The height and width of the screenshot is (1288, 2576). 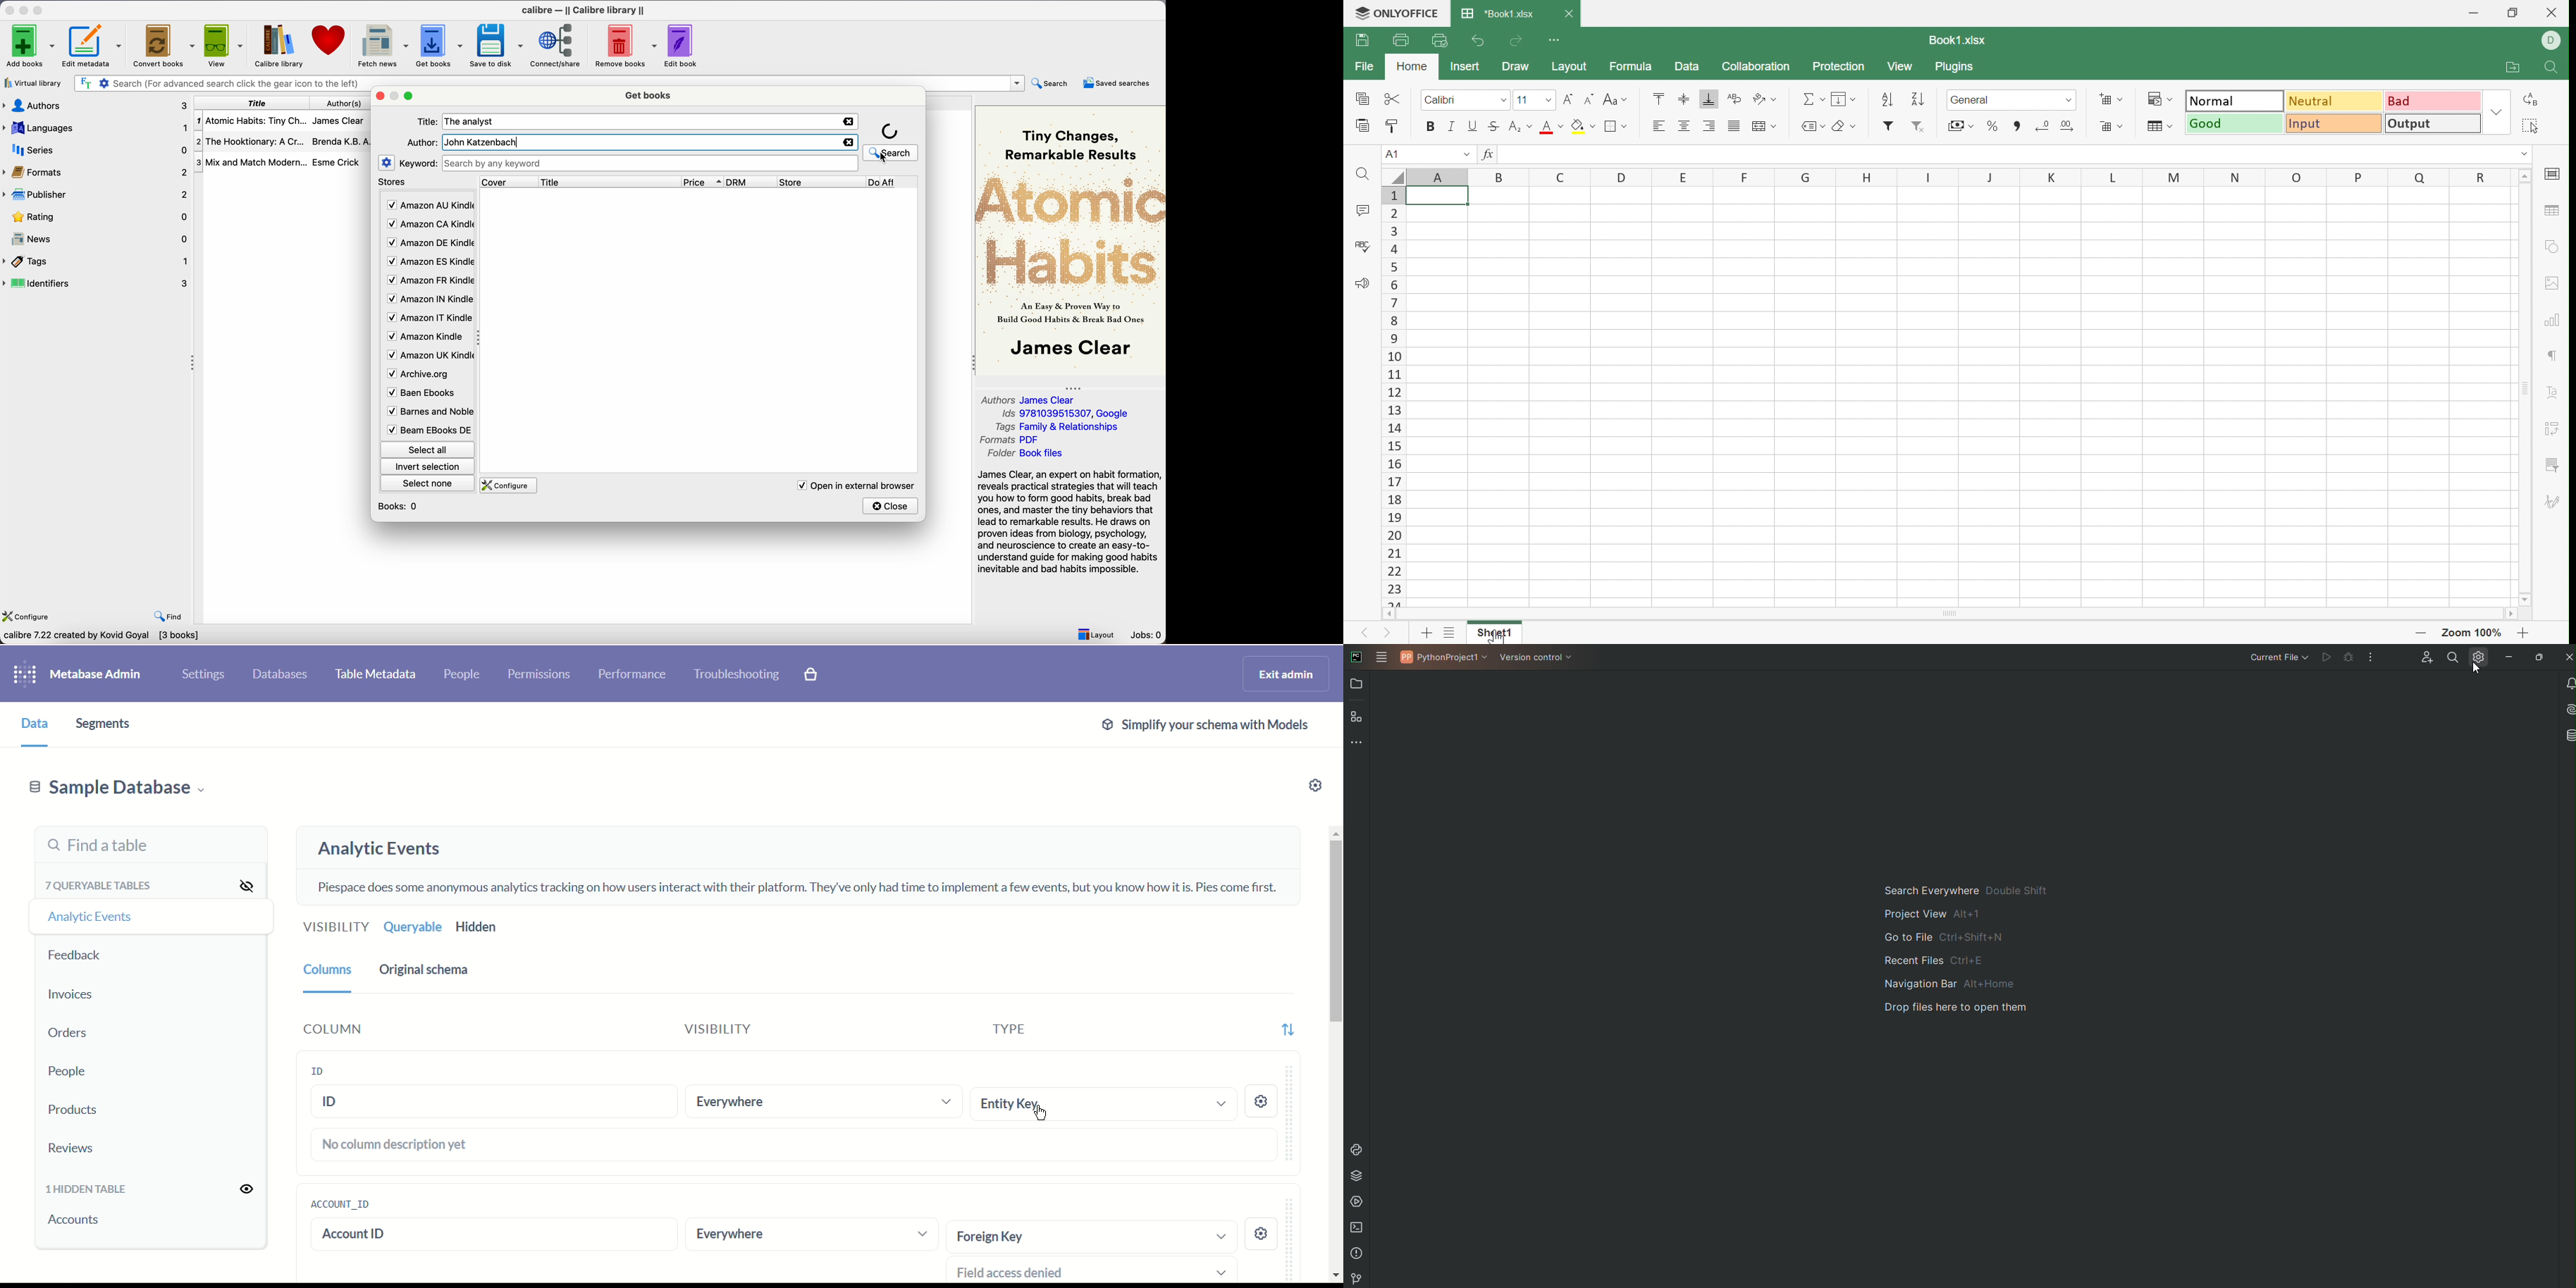 What do you see at coordinates (1888, 97) in the screenshot?
I see `Ascending order` at bounding box center [1888, 97].